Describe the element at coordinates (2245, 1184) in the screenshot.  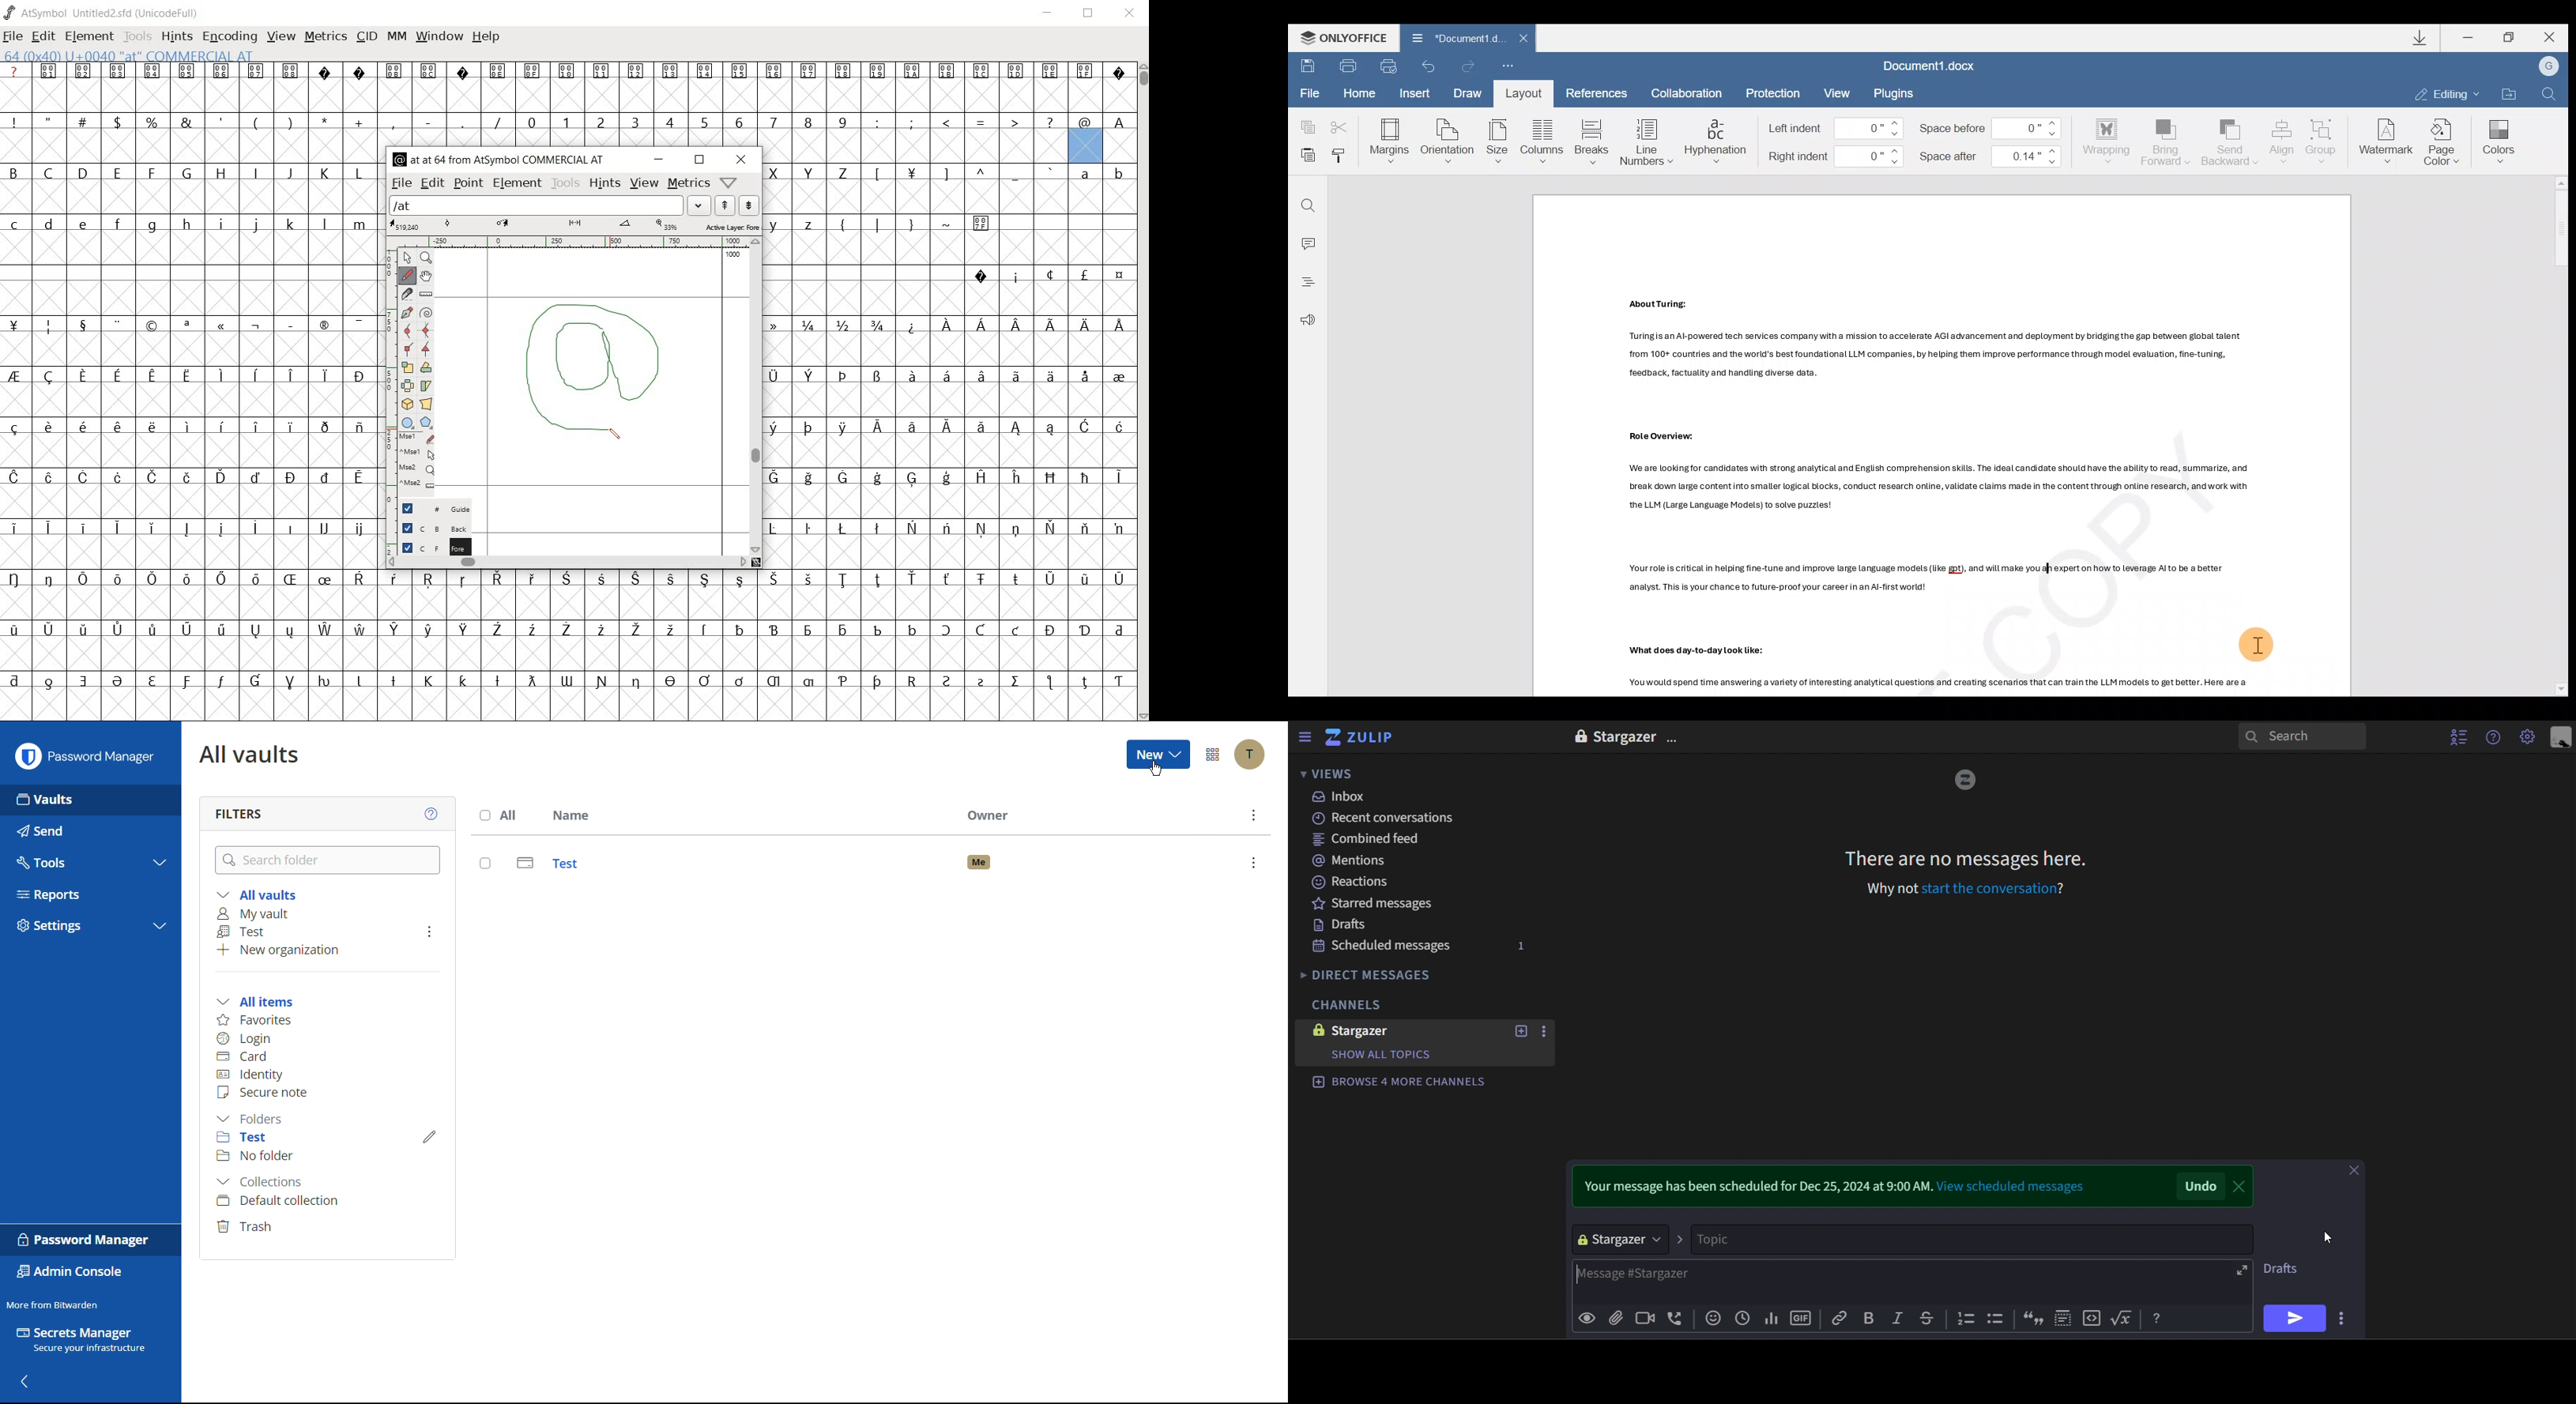
I see `Close ` at that location.